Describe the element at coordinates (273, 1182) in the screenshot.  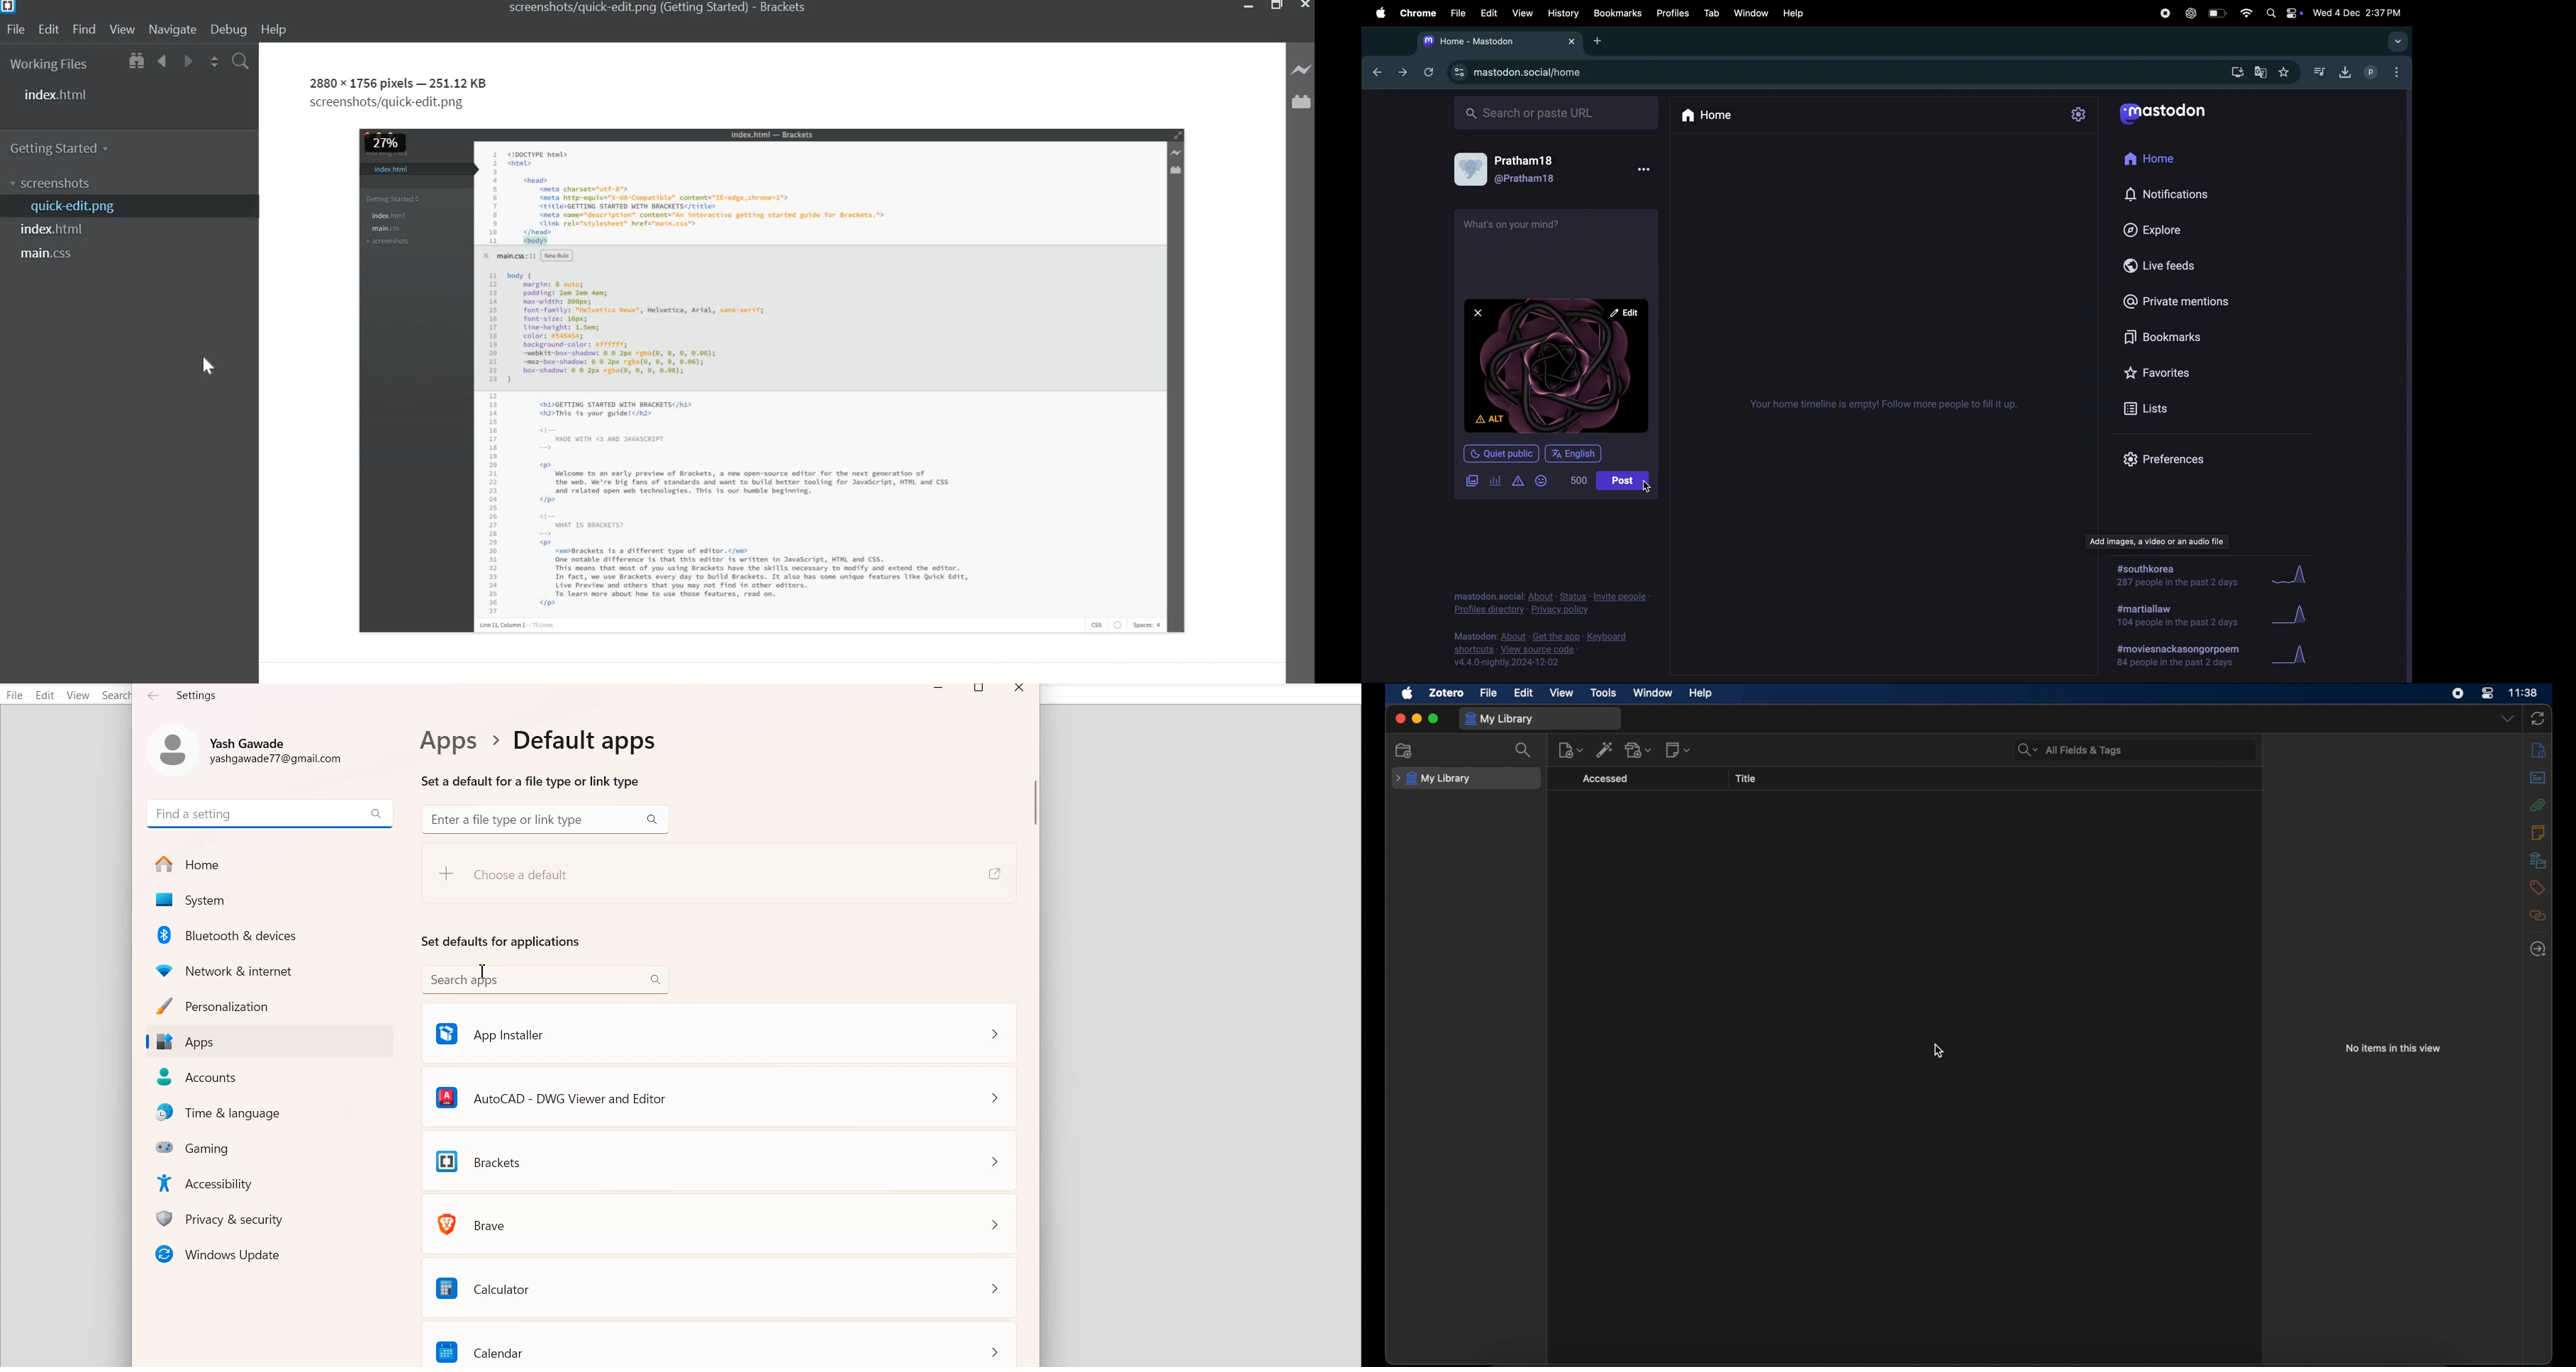
I see `Accessibility` at that location.